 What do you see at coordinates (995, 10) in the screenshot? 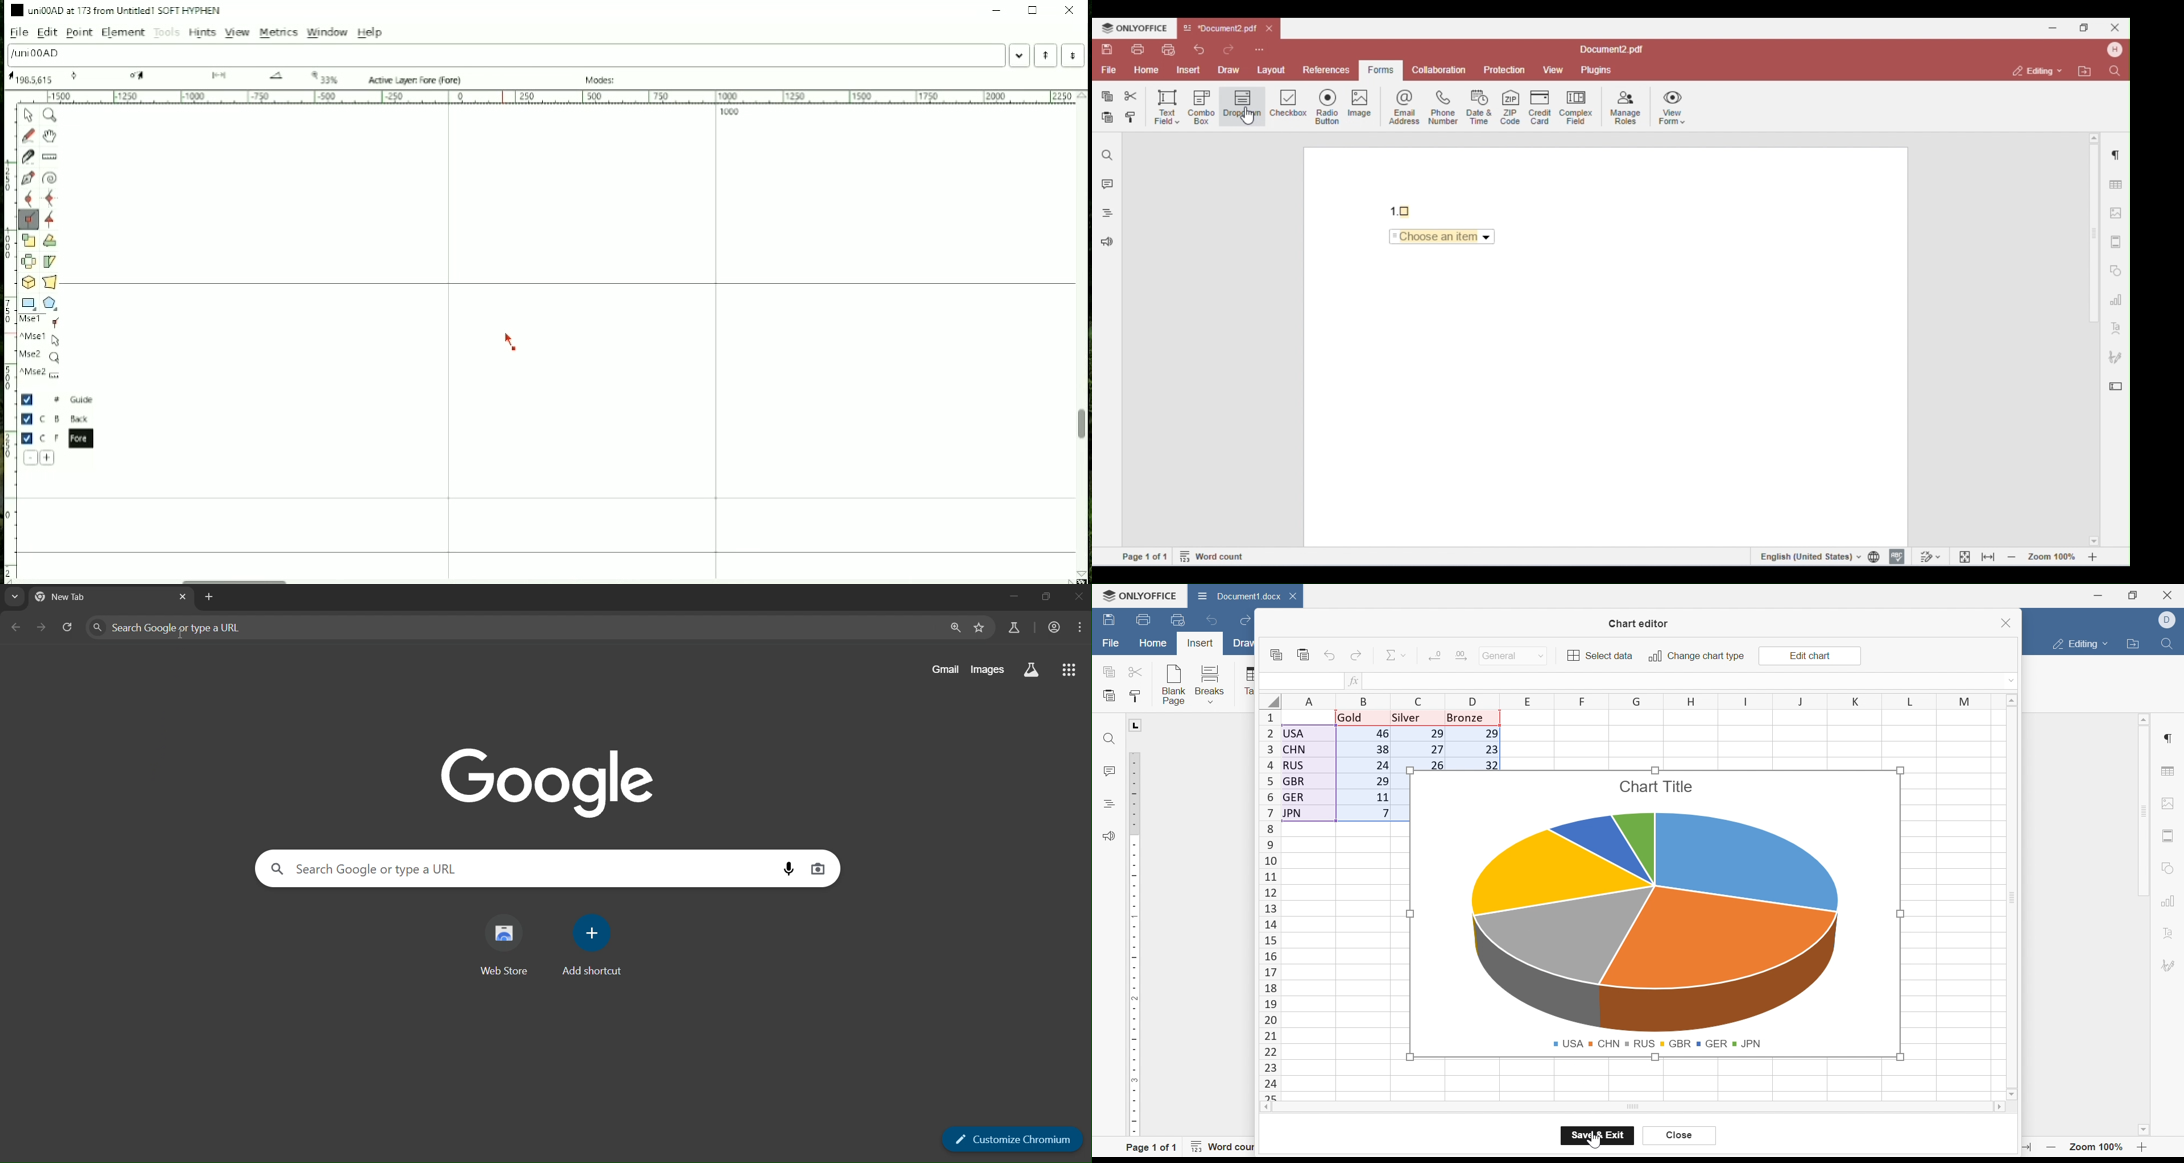
I see `Minimize` at bounding box center [995, 10].